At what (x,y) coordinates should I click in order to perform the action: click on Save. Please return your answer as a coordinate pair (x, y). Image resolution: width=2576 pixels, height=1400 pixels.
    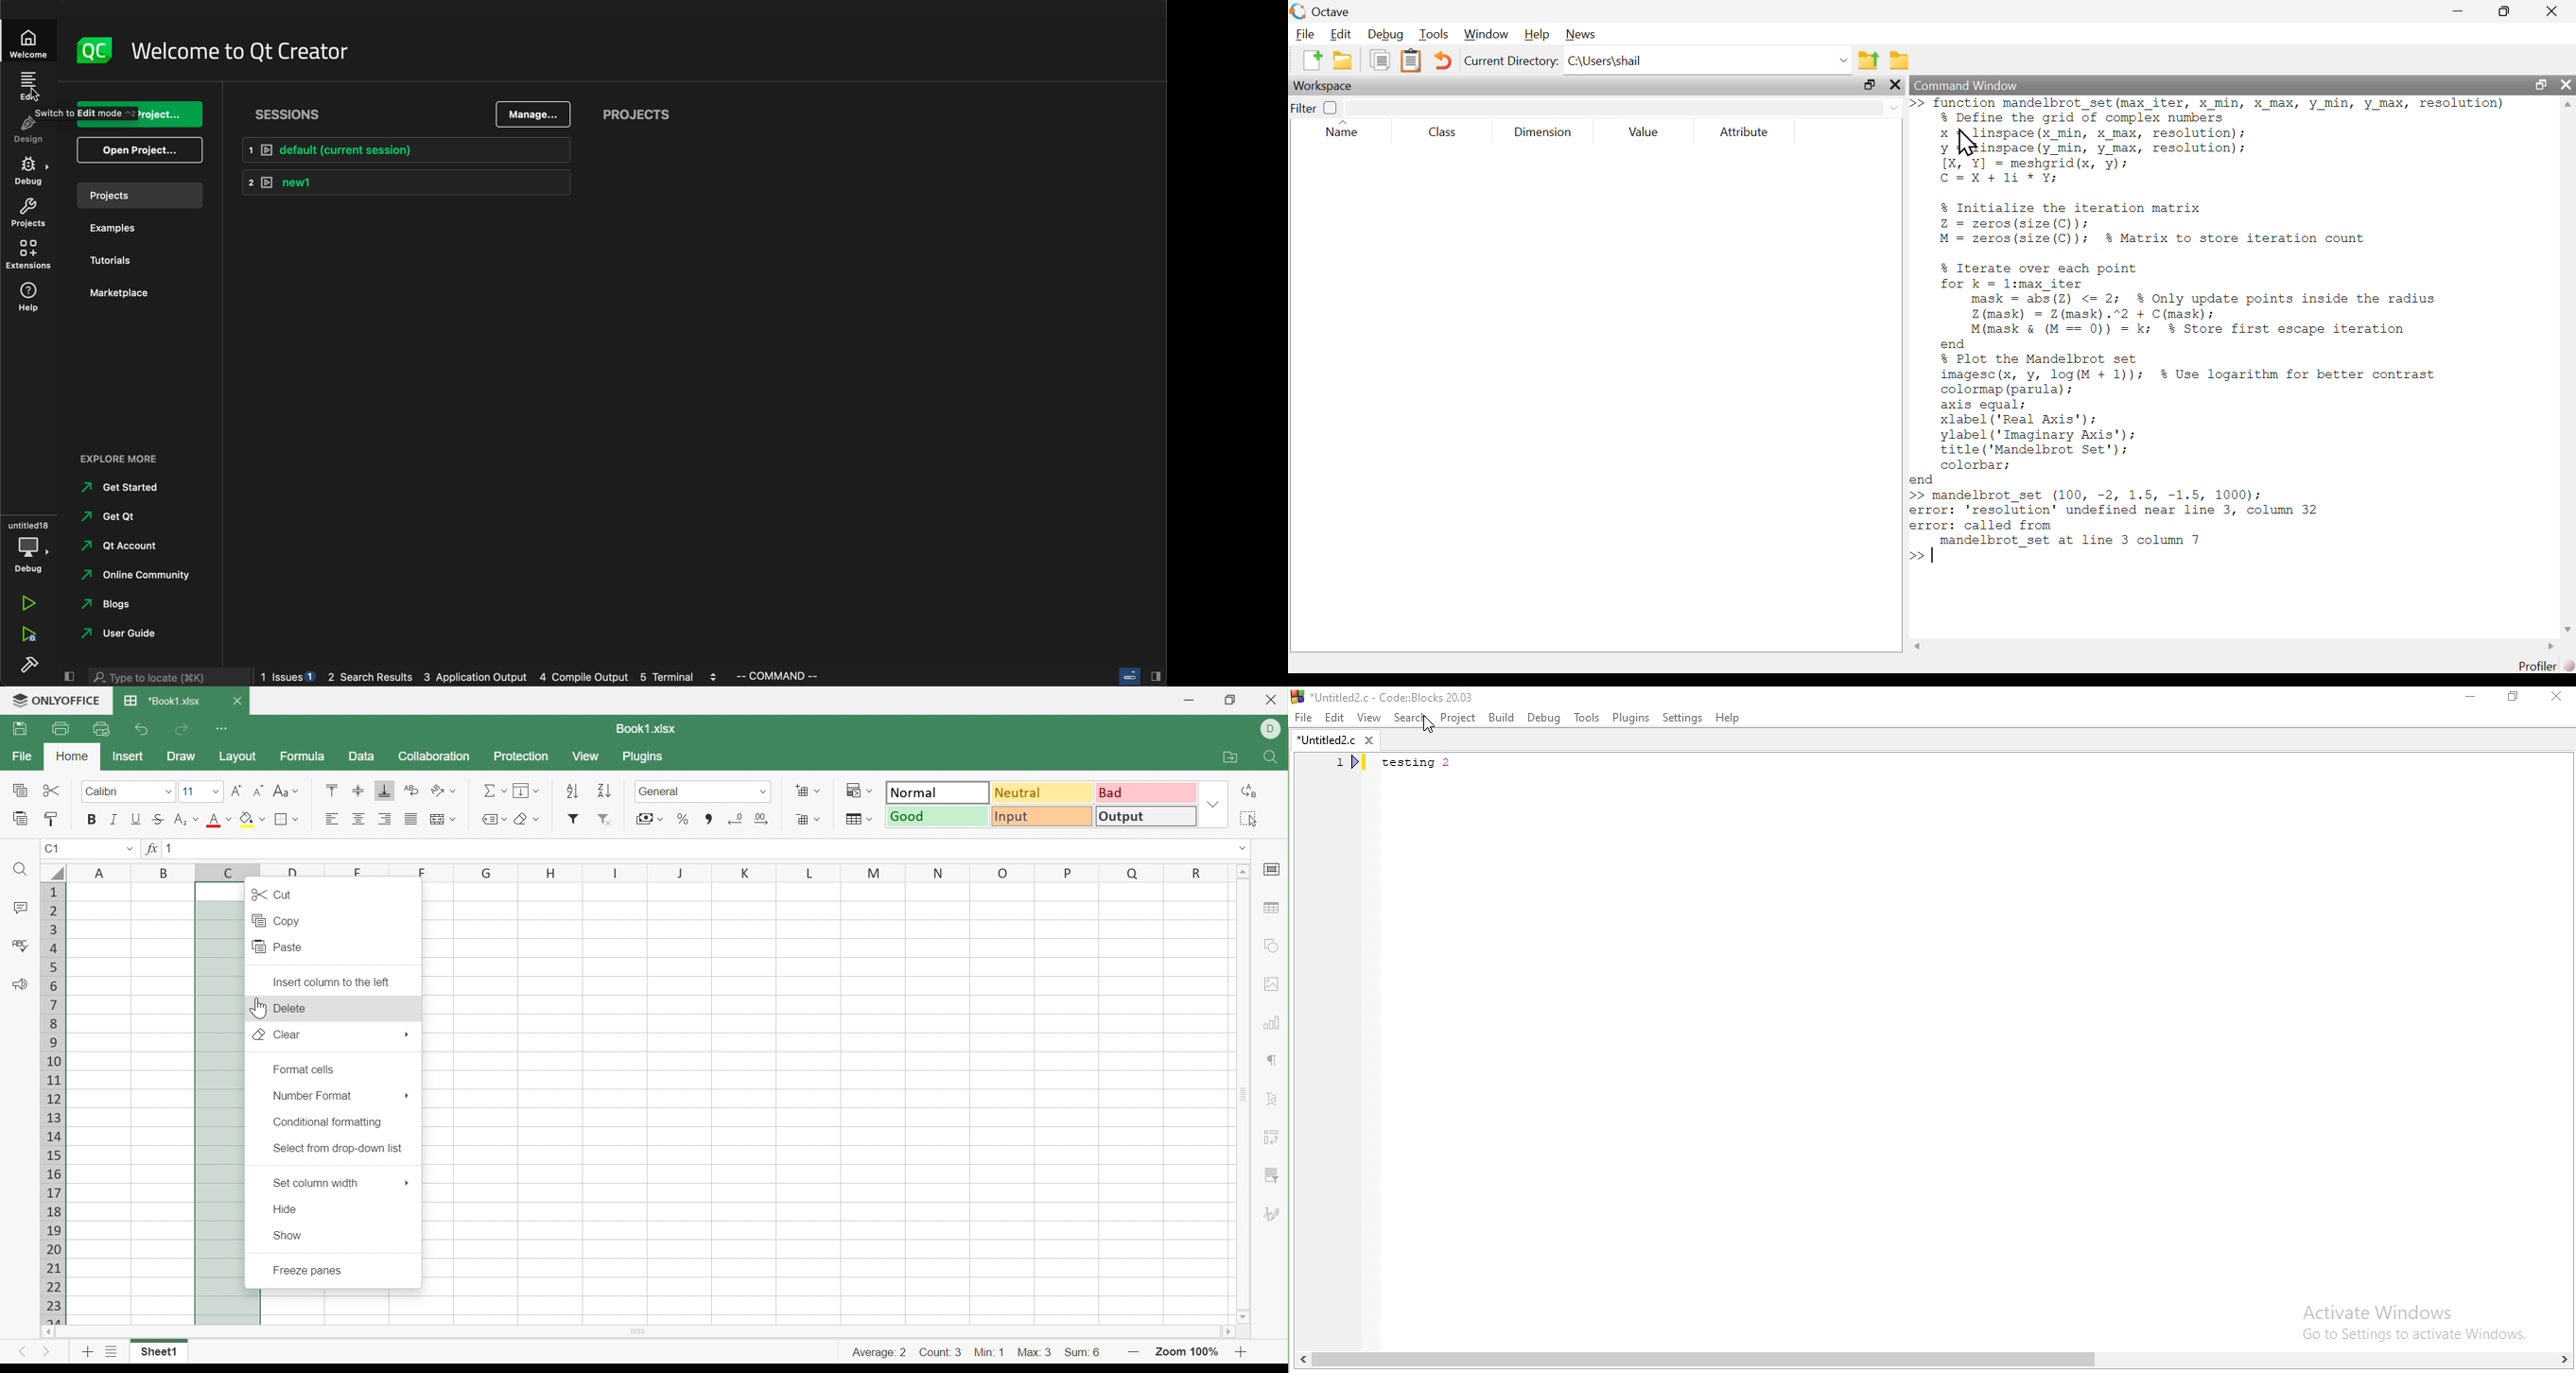
    Looking at the image, I should click on (20, 727).